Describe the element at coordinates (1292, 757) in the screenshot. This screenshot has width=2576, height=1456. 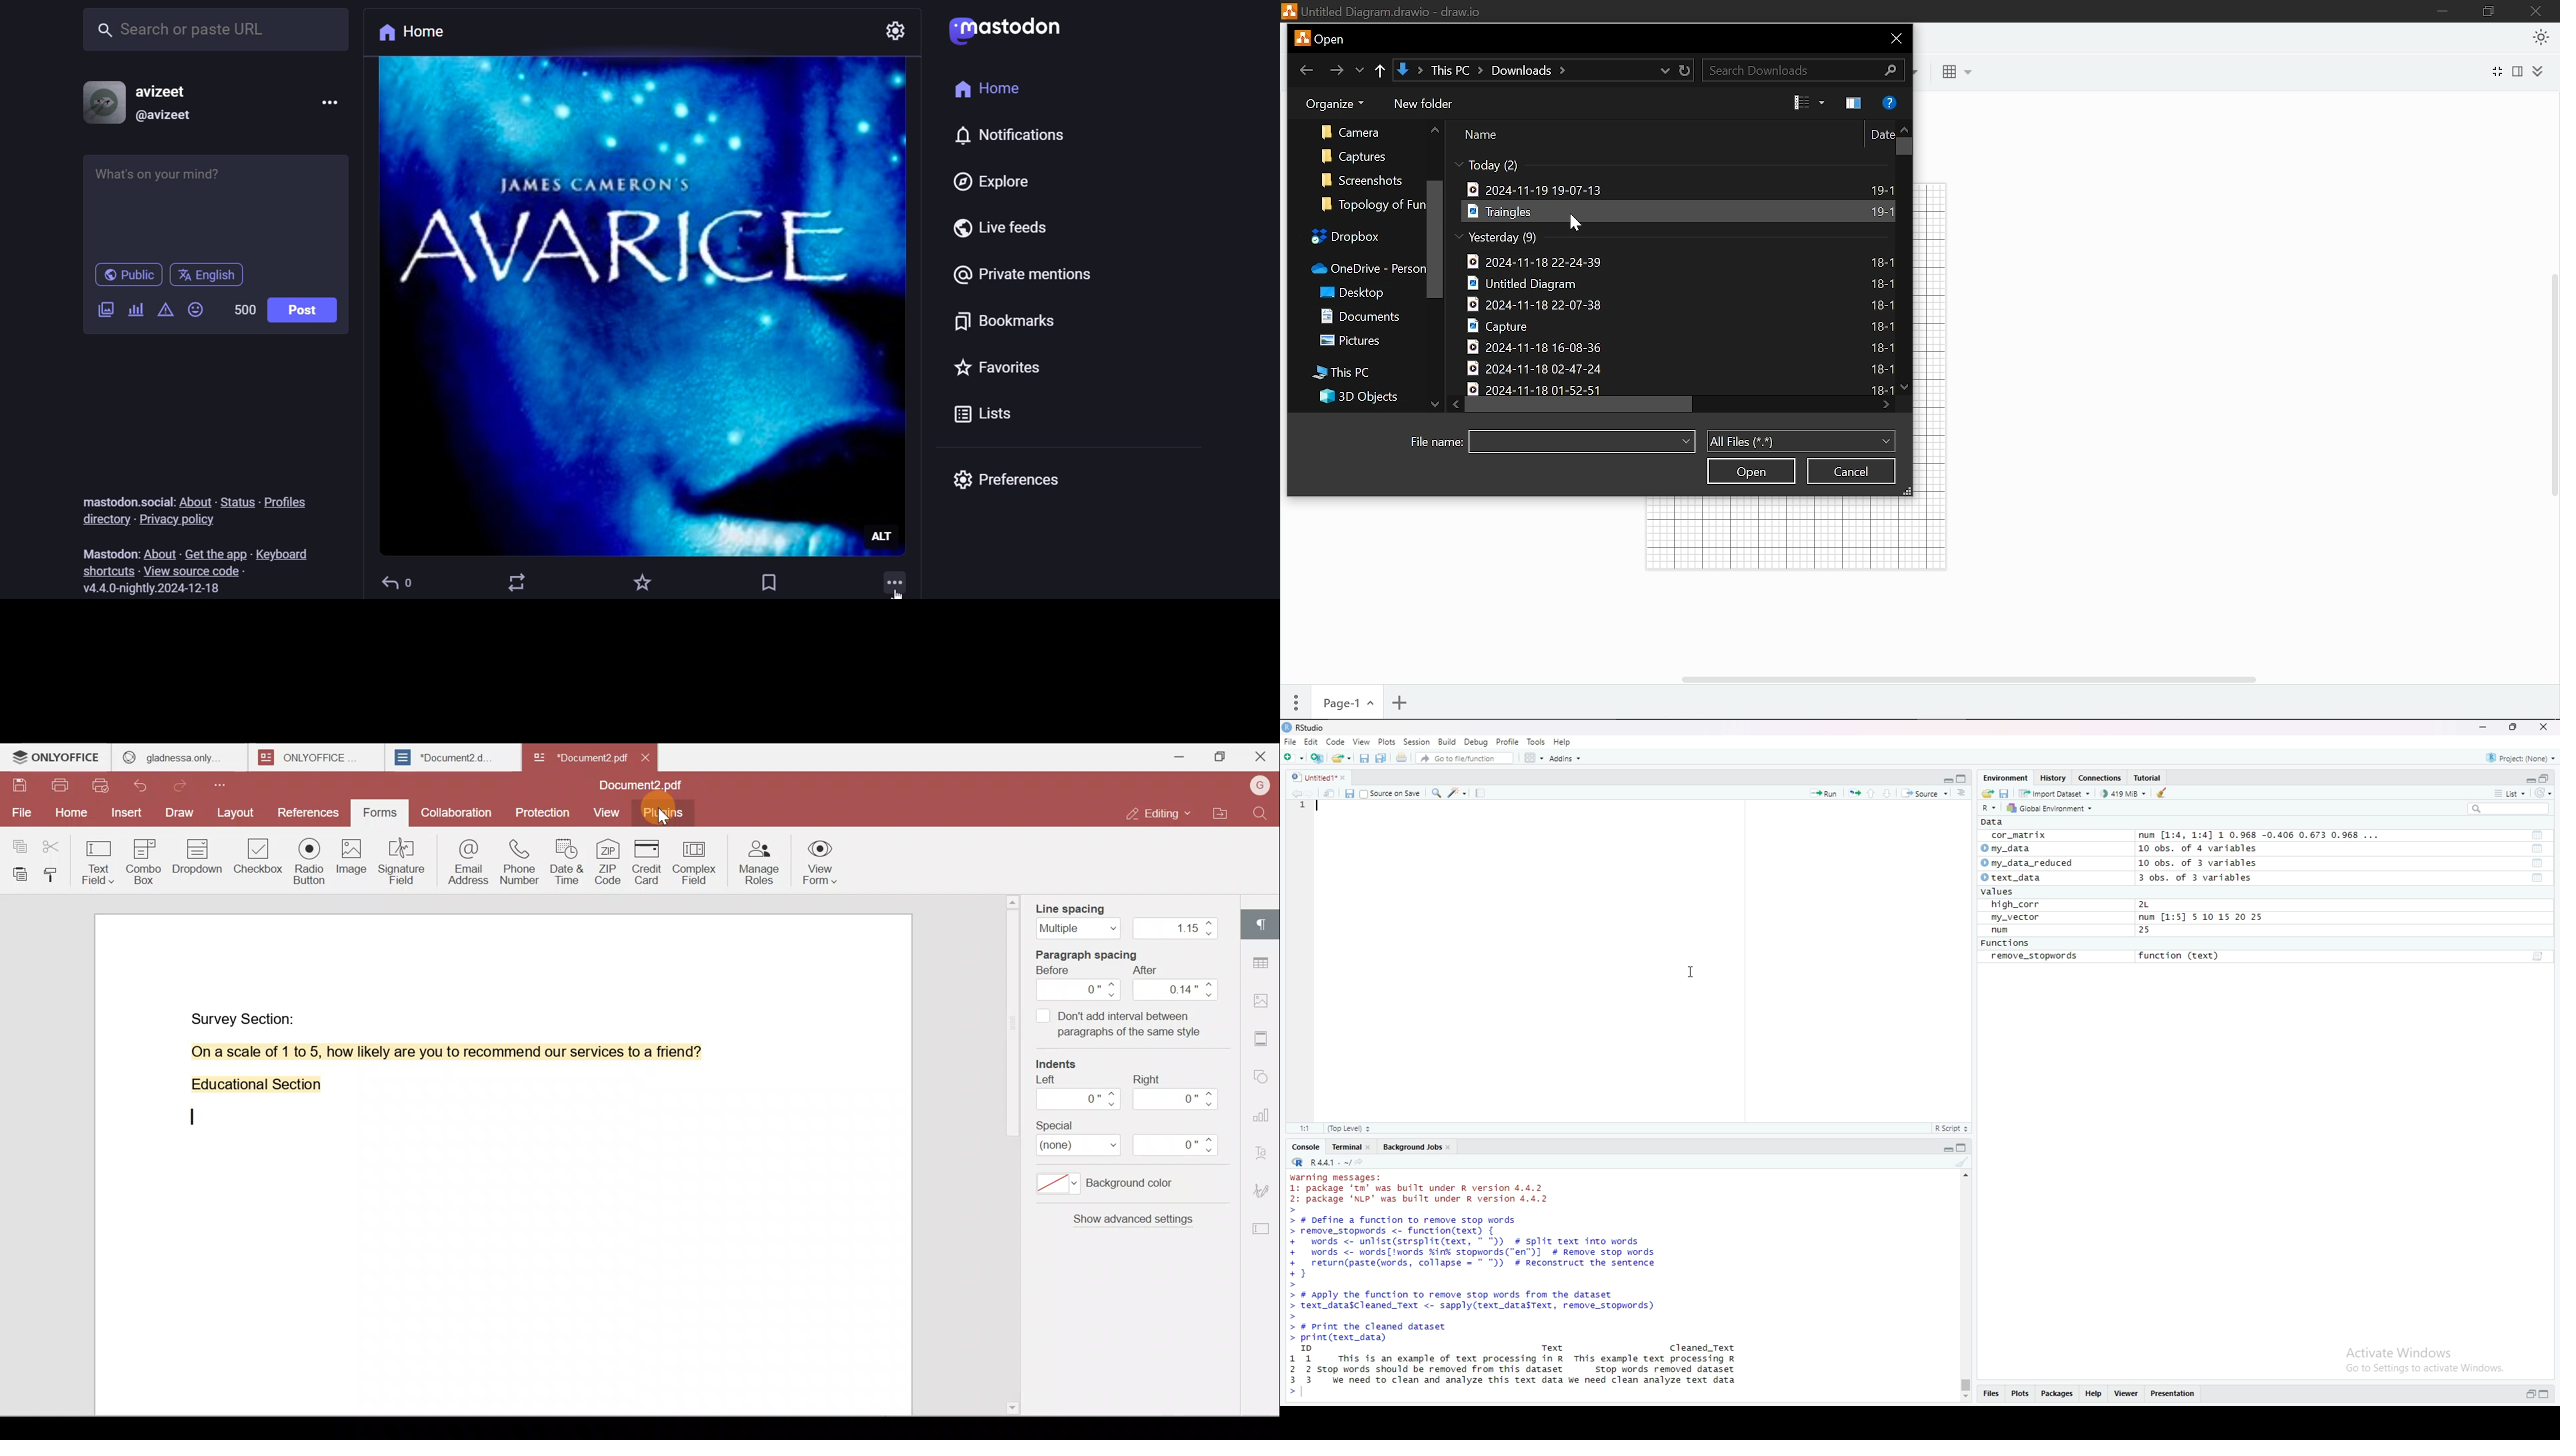
I see `Add a new file` at that location.